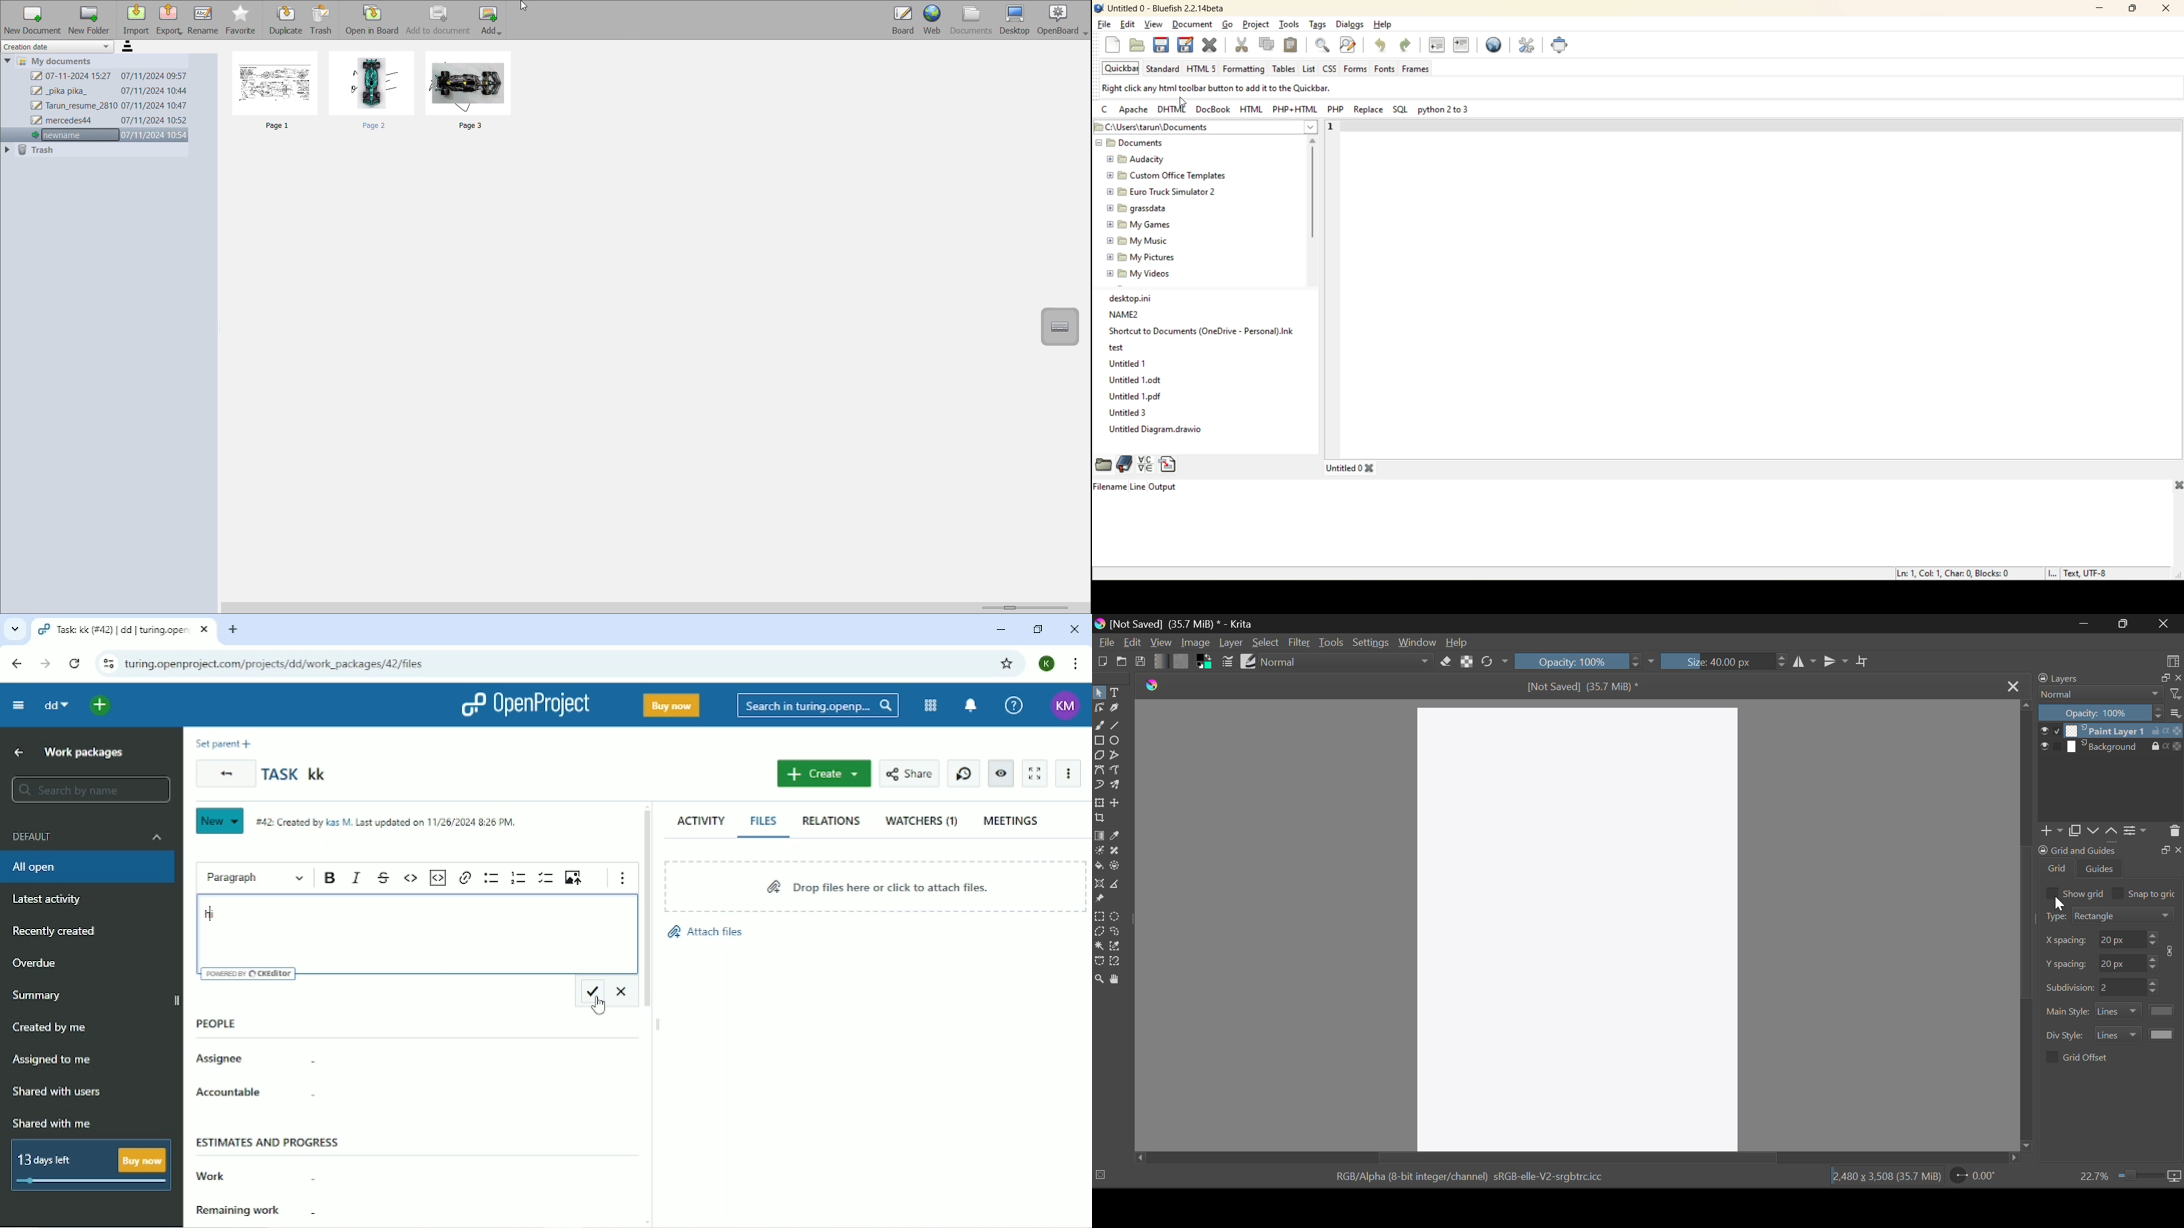  Describe the element at coordinates (873, 885) in the screenshot. I see `Drop files here or click to attach files` at that location.